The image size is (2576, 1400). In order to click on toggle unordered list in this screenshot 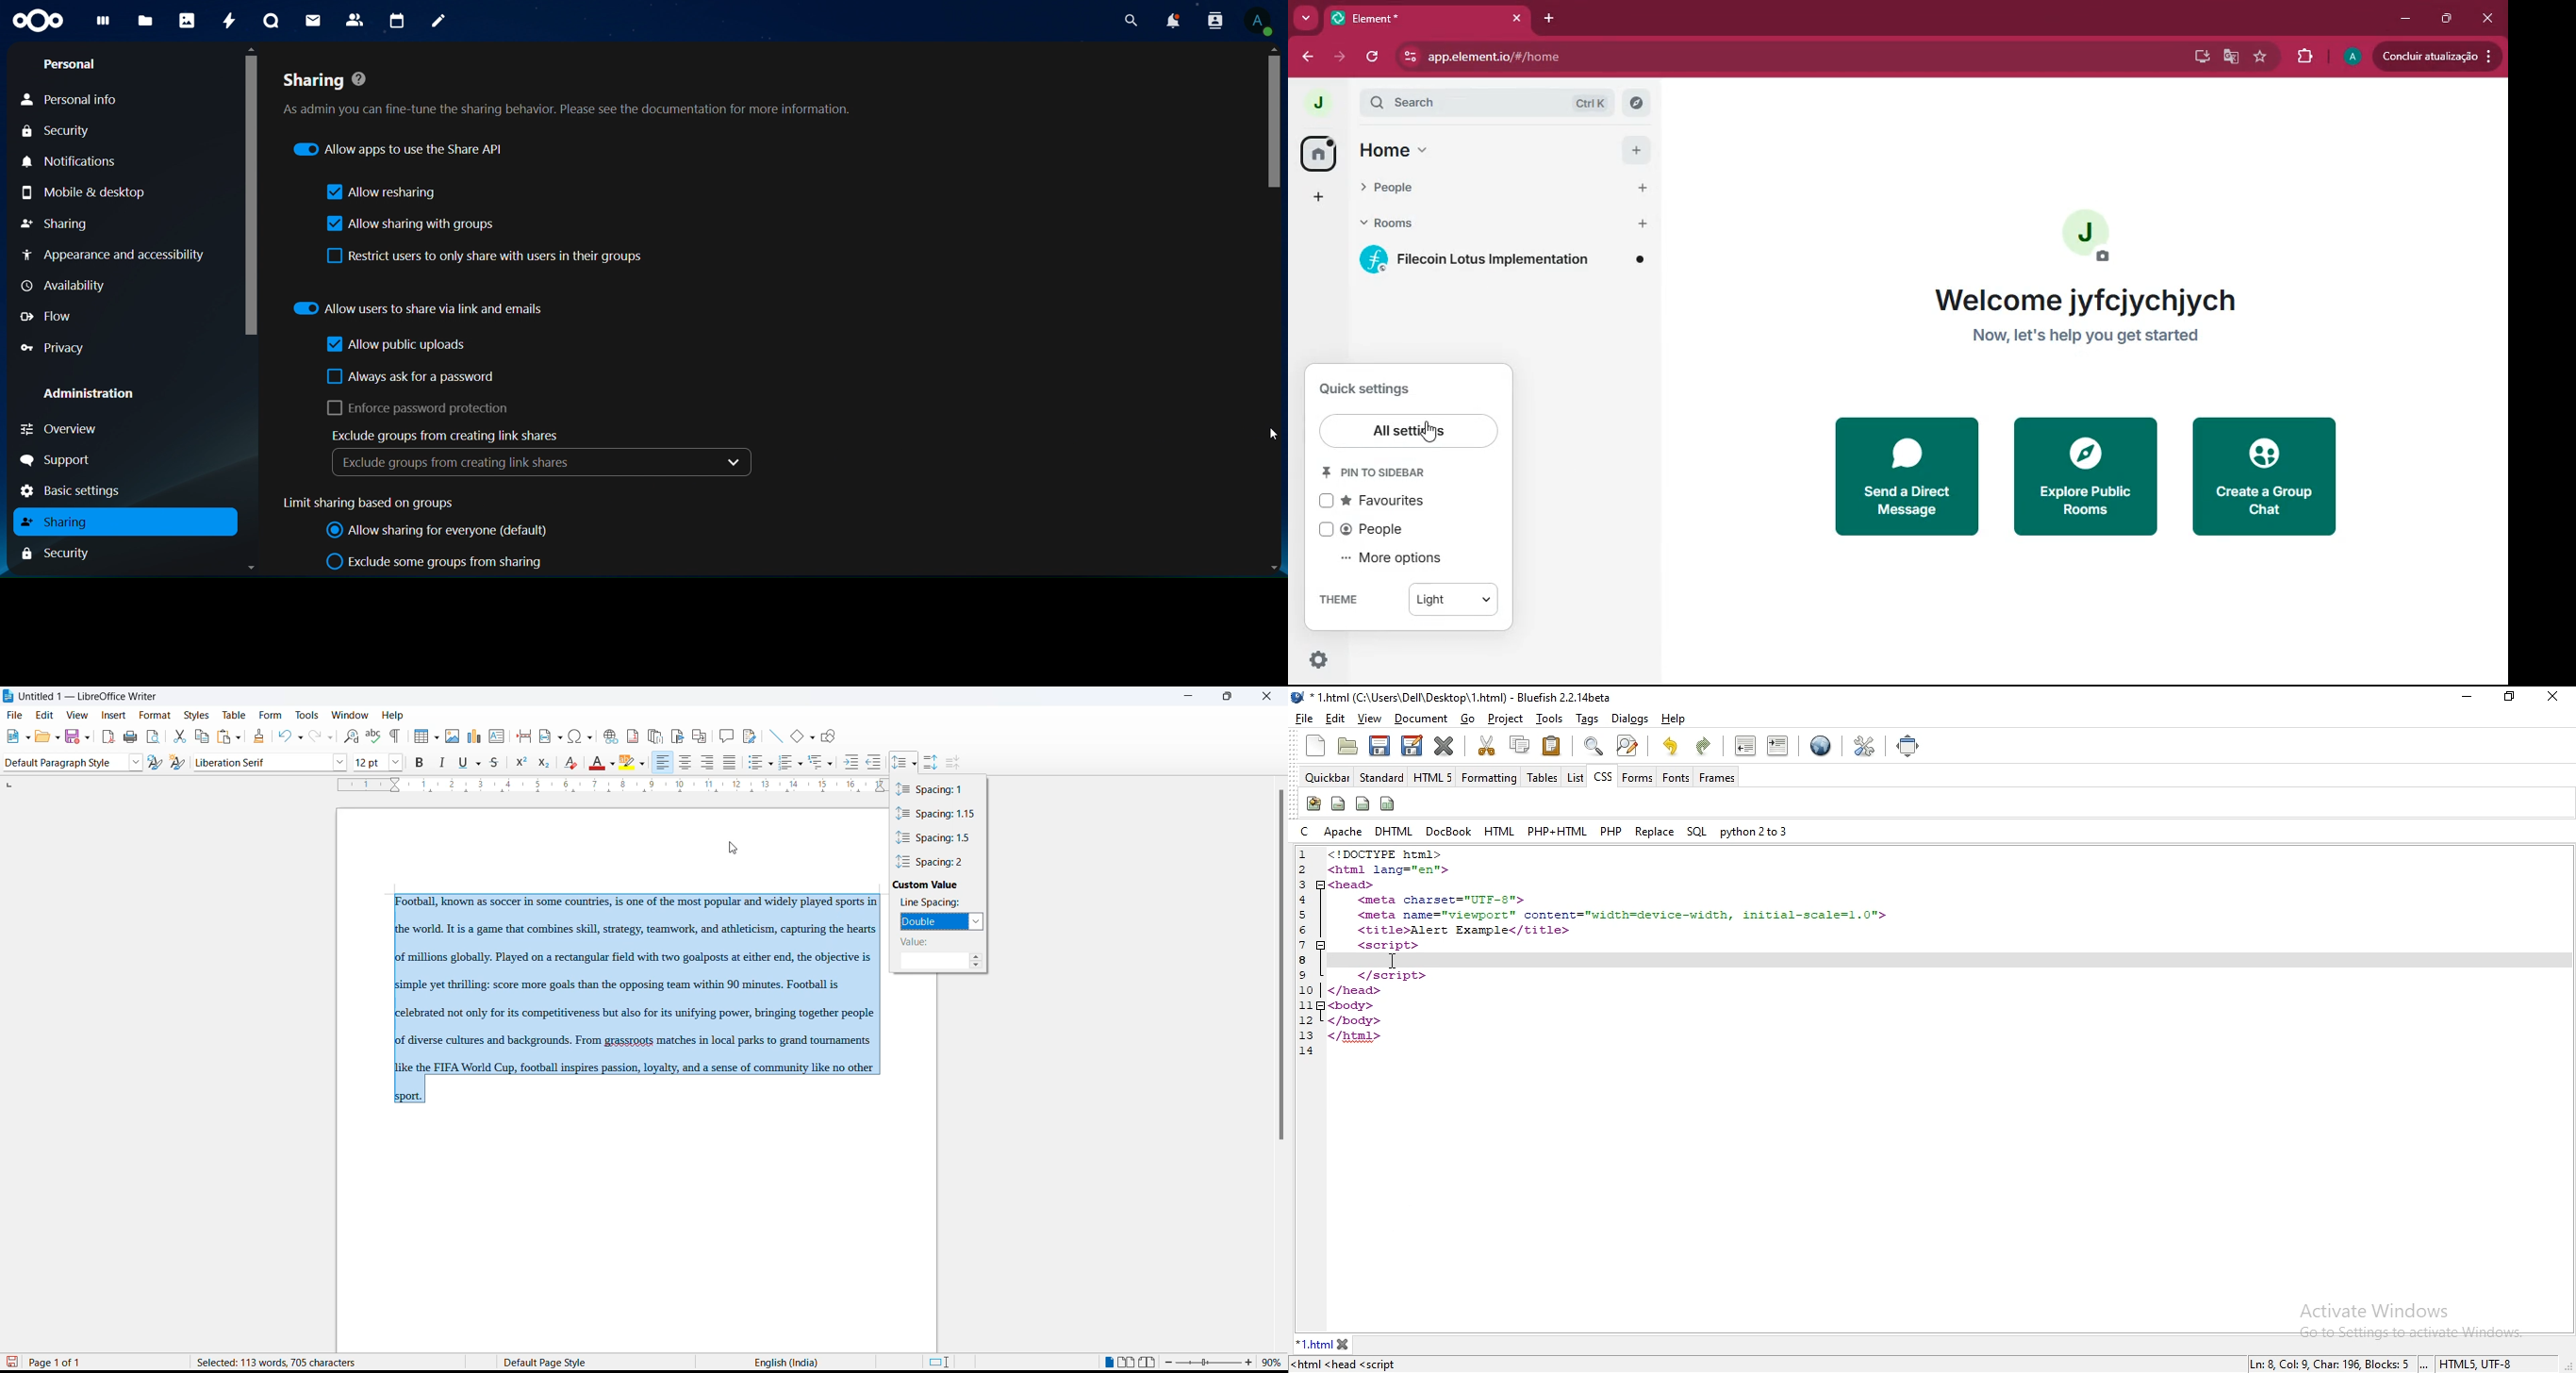, I will do `click(755, 764)`.